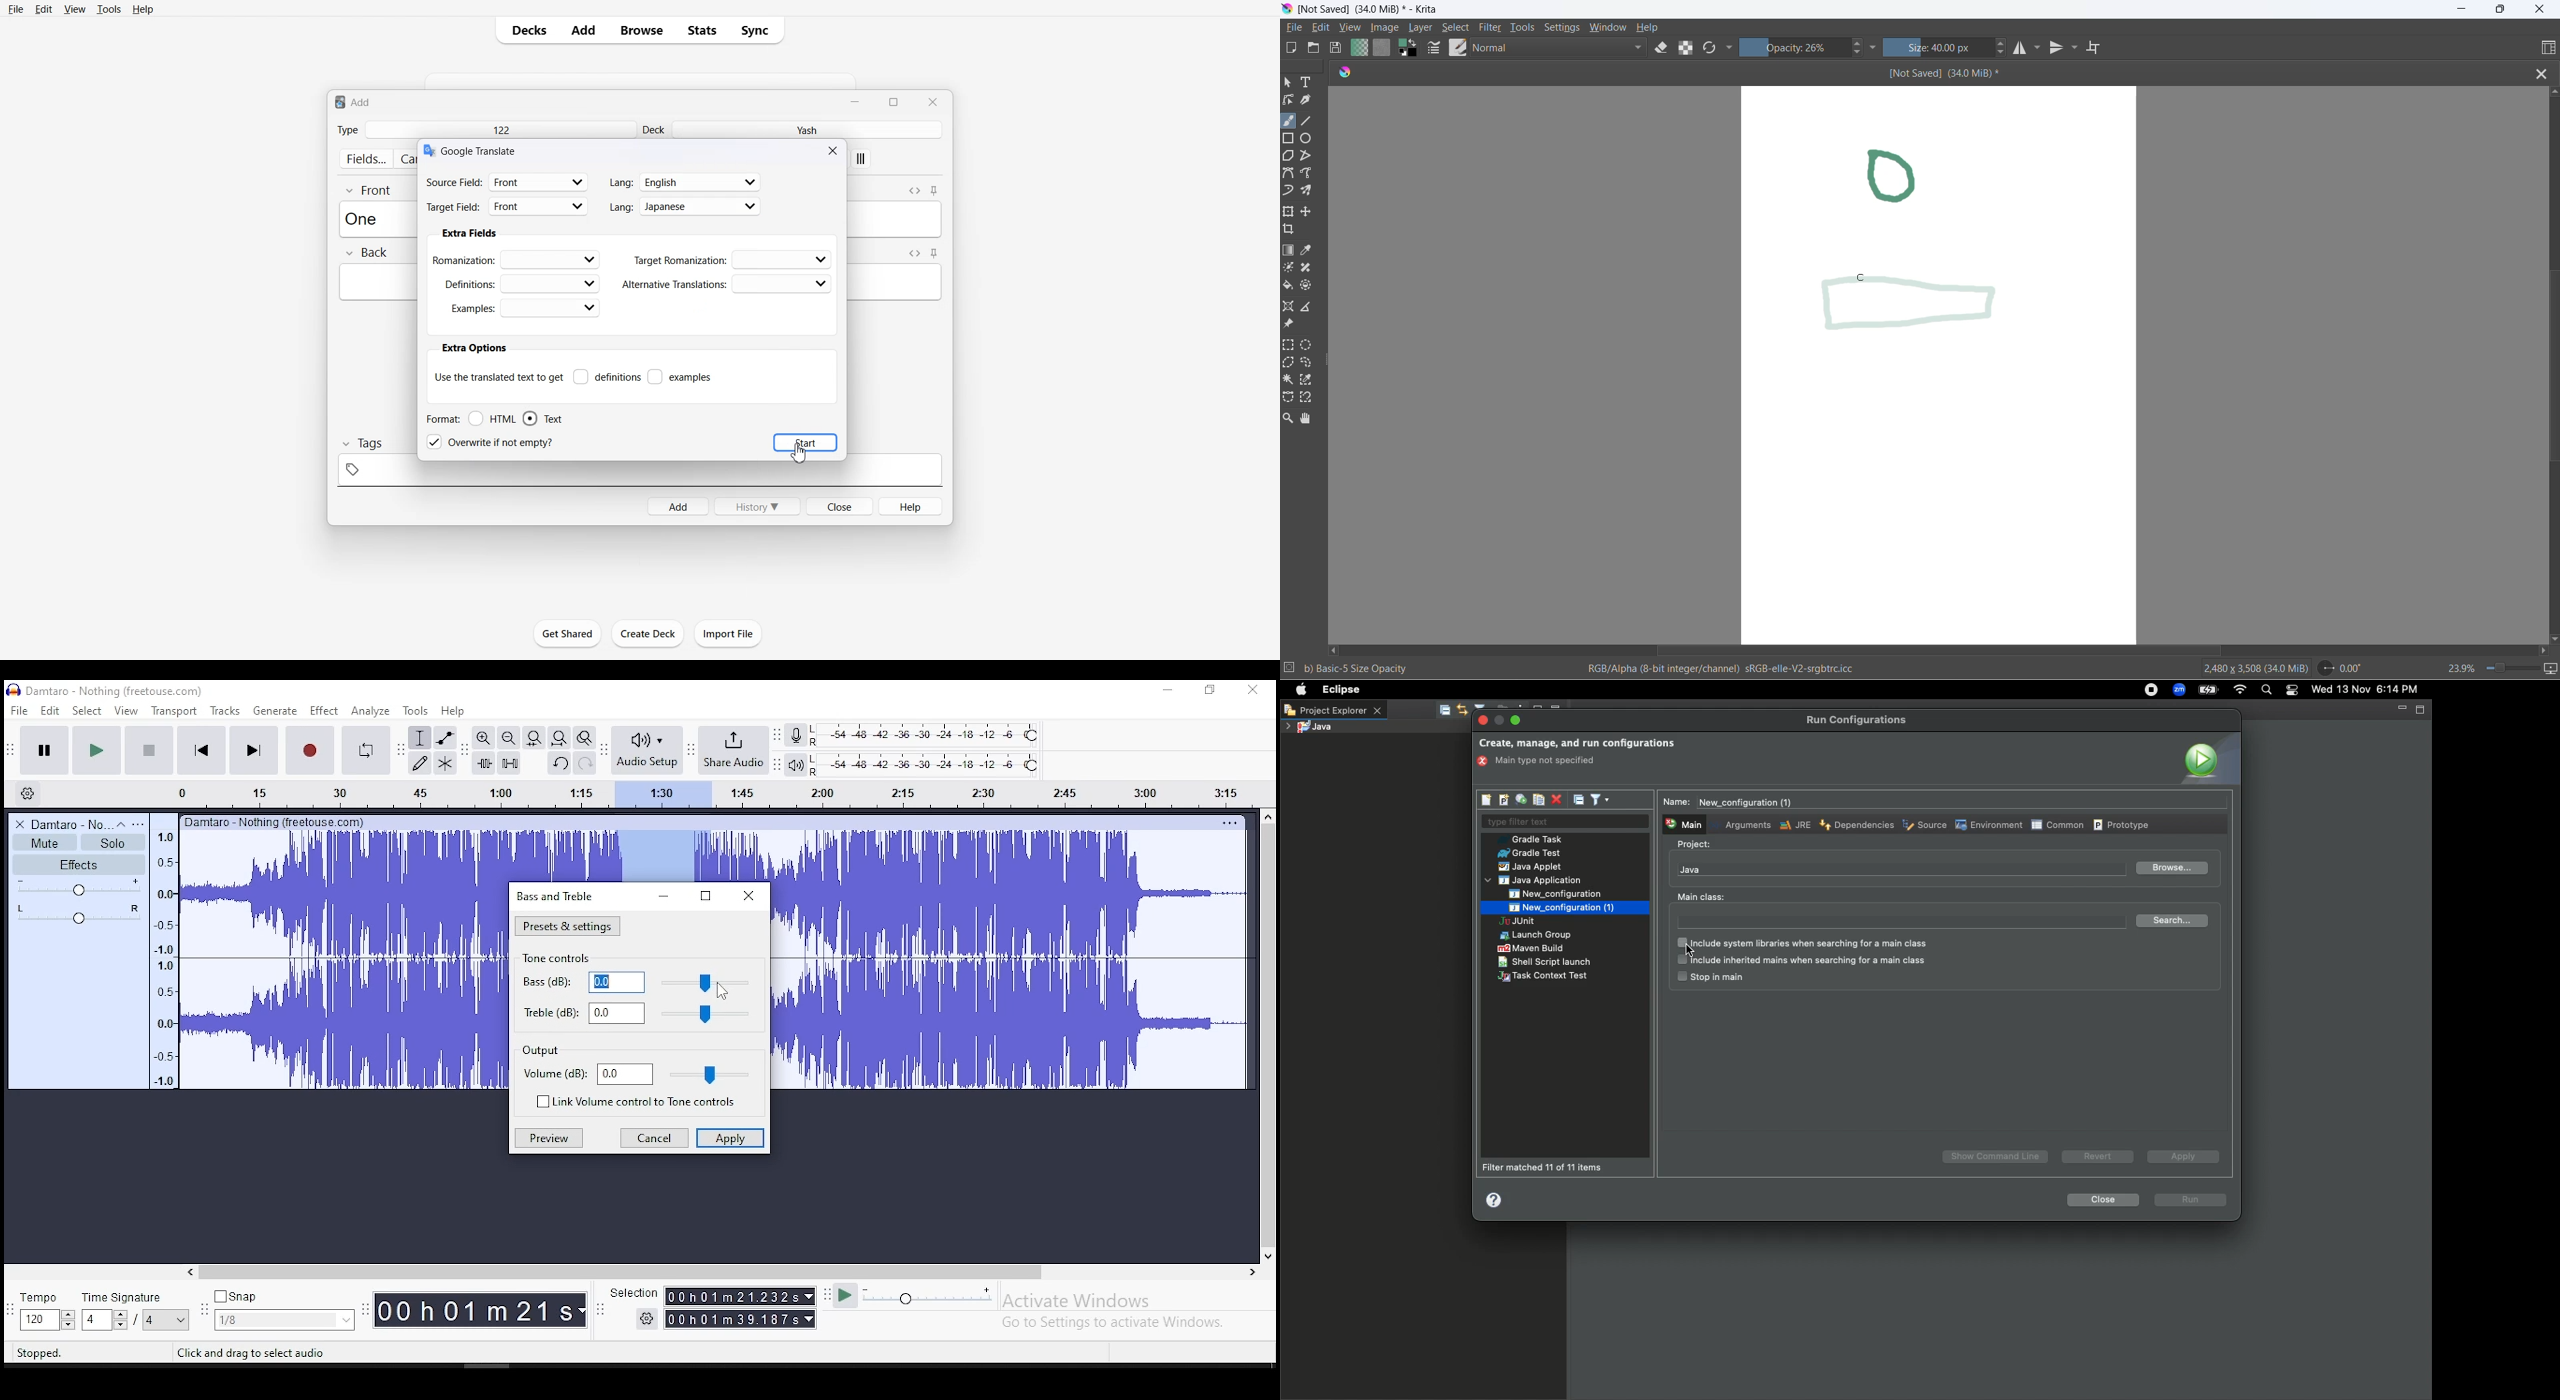 Image resolution: width=2576 pixels, height=1400 pixels. What do you see at coordinates (499, 376) in the screenshot?
I see `Use the translate text to get` at bounding box center [499, 376].